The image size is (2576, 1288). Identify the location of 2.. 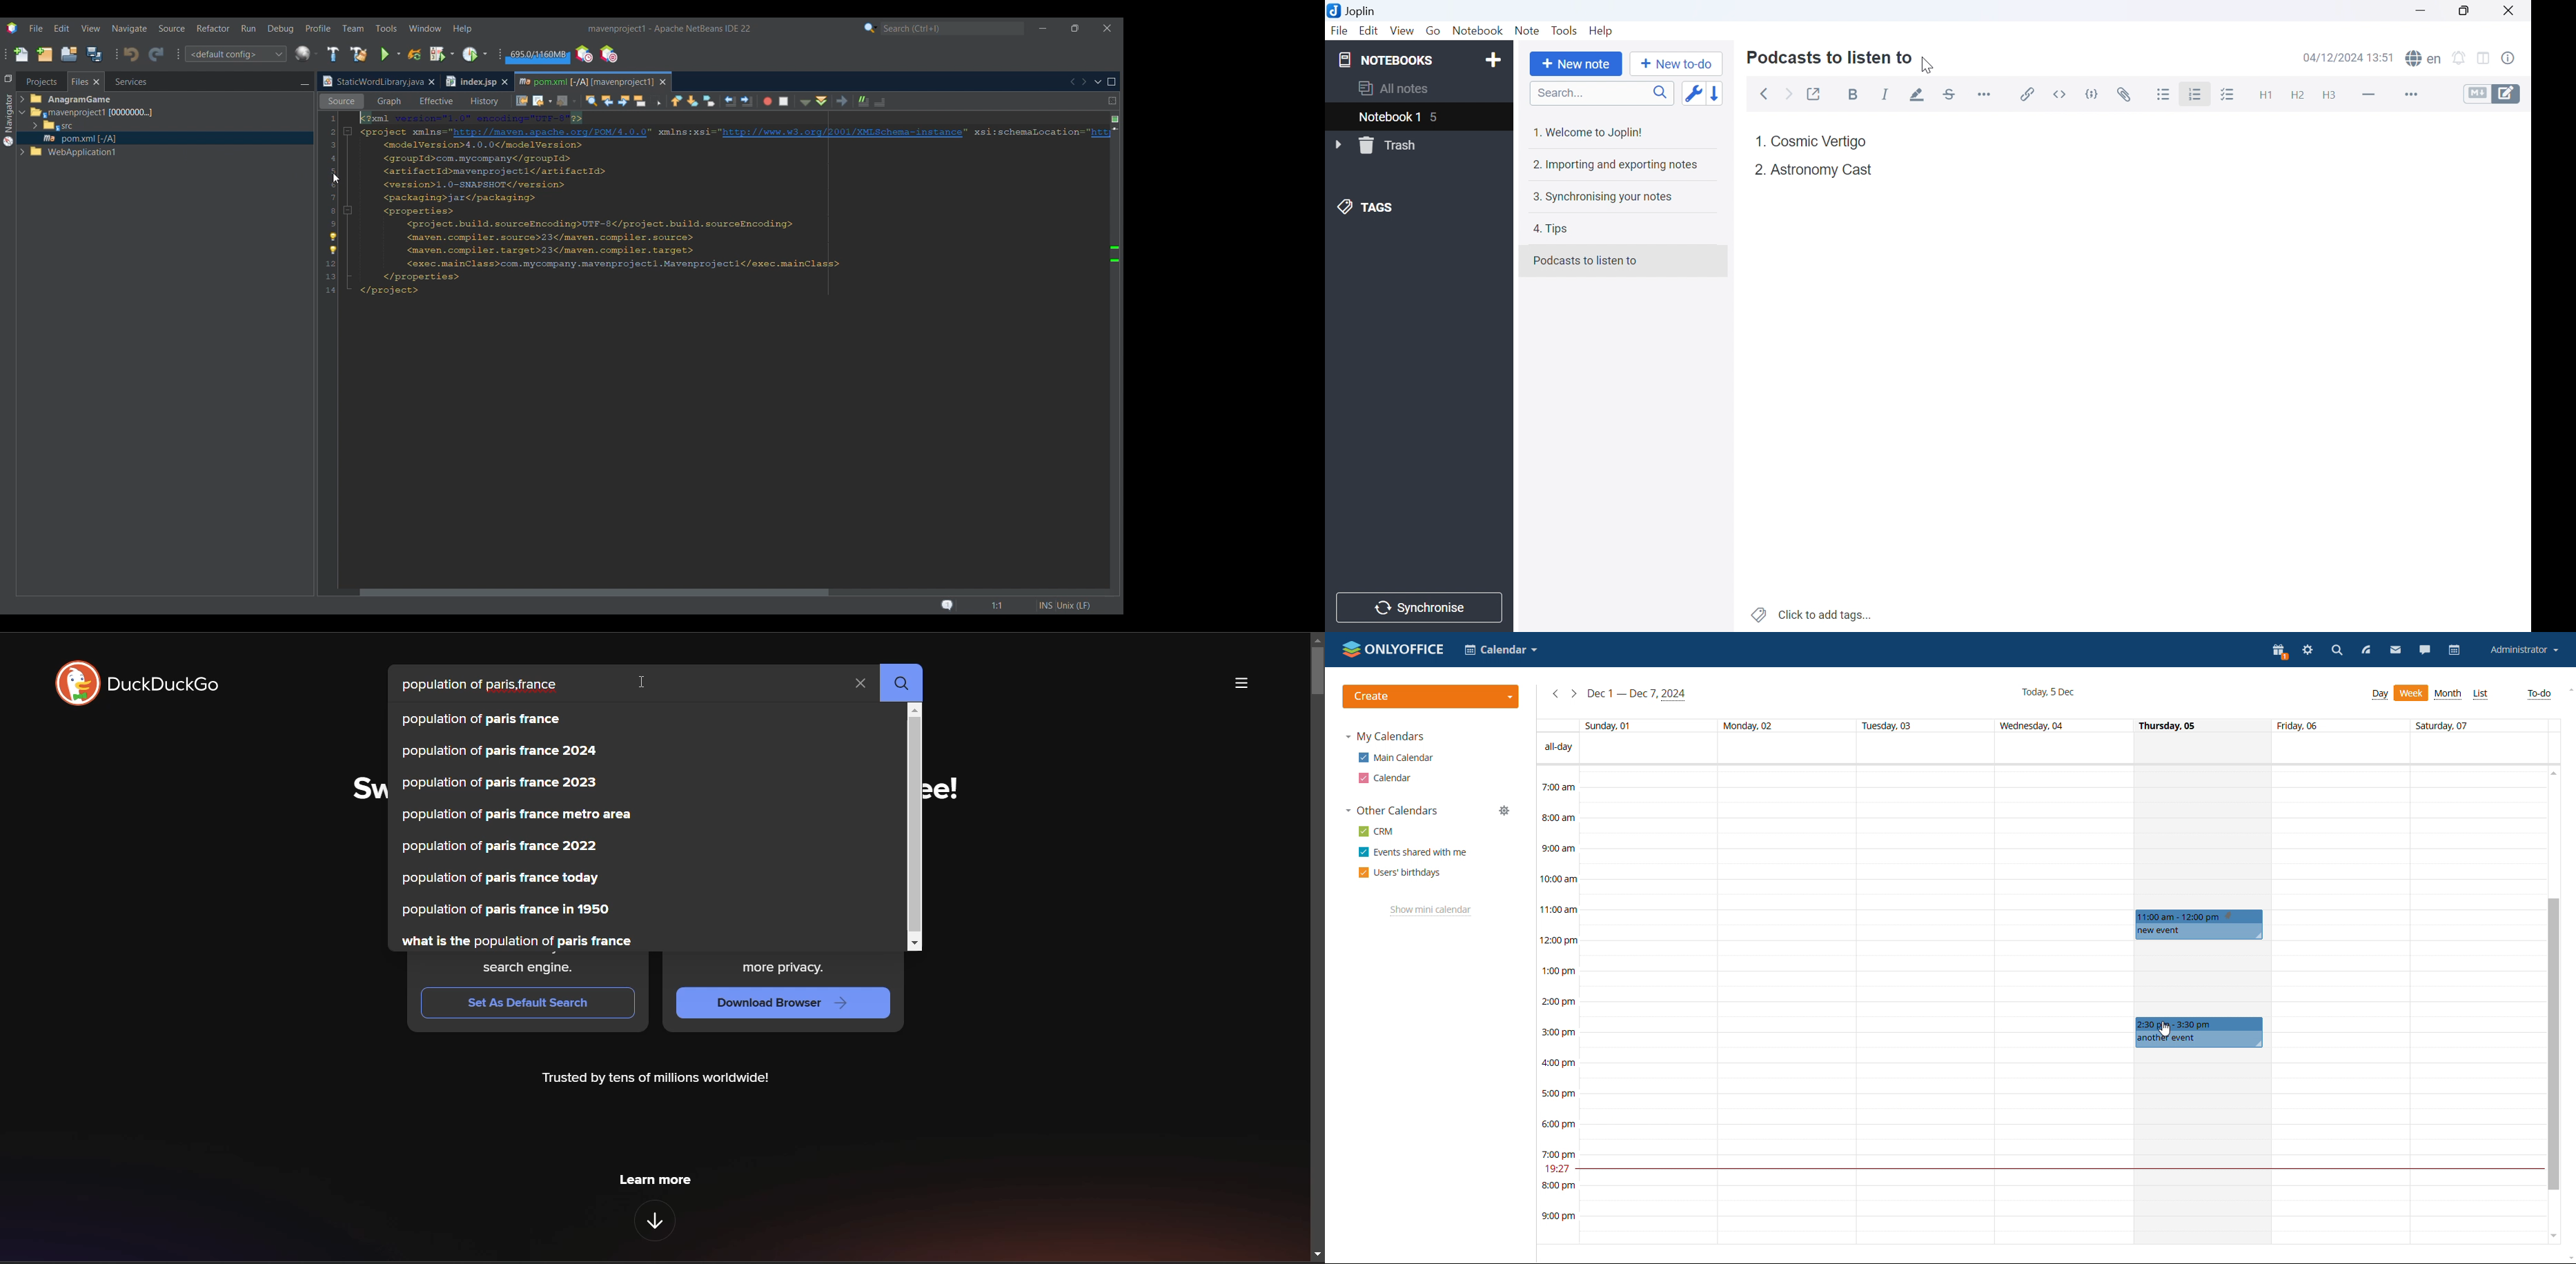
(1757, 170).